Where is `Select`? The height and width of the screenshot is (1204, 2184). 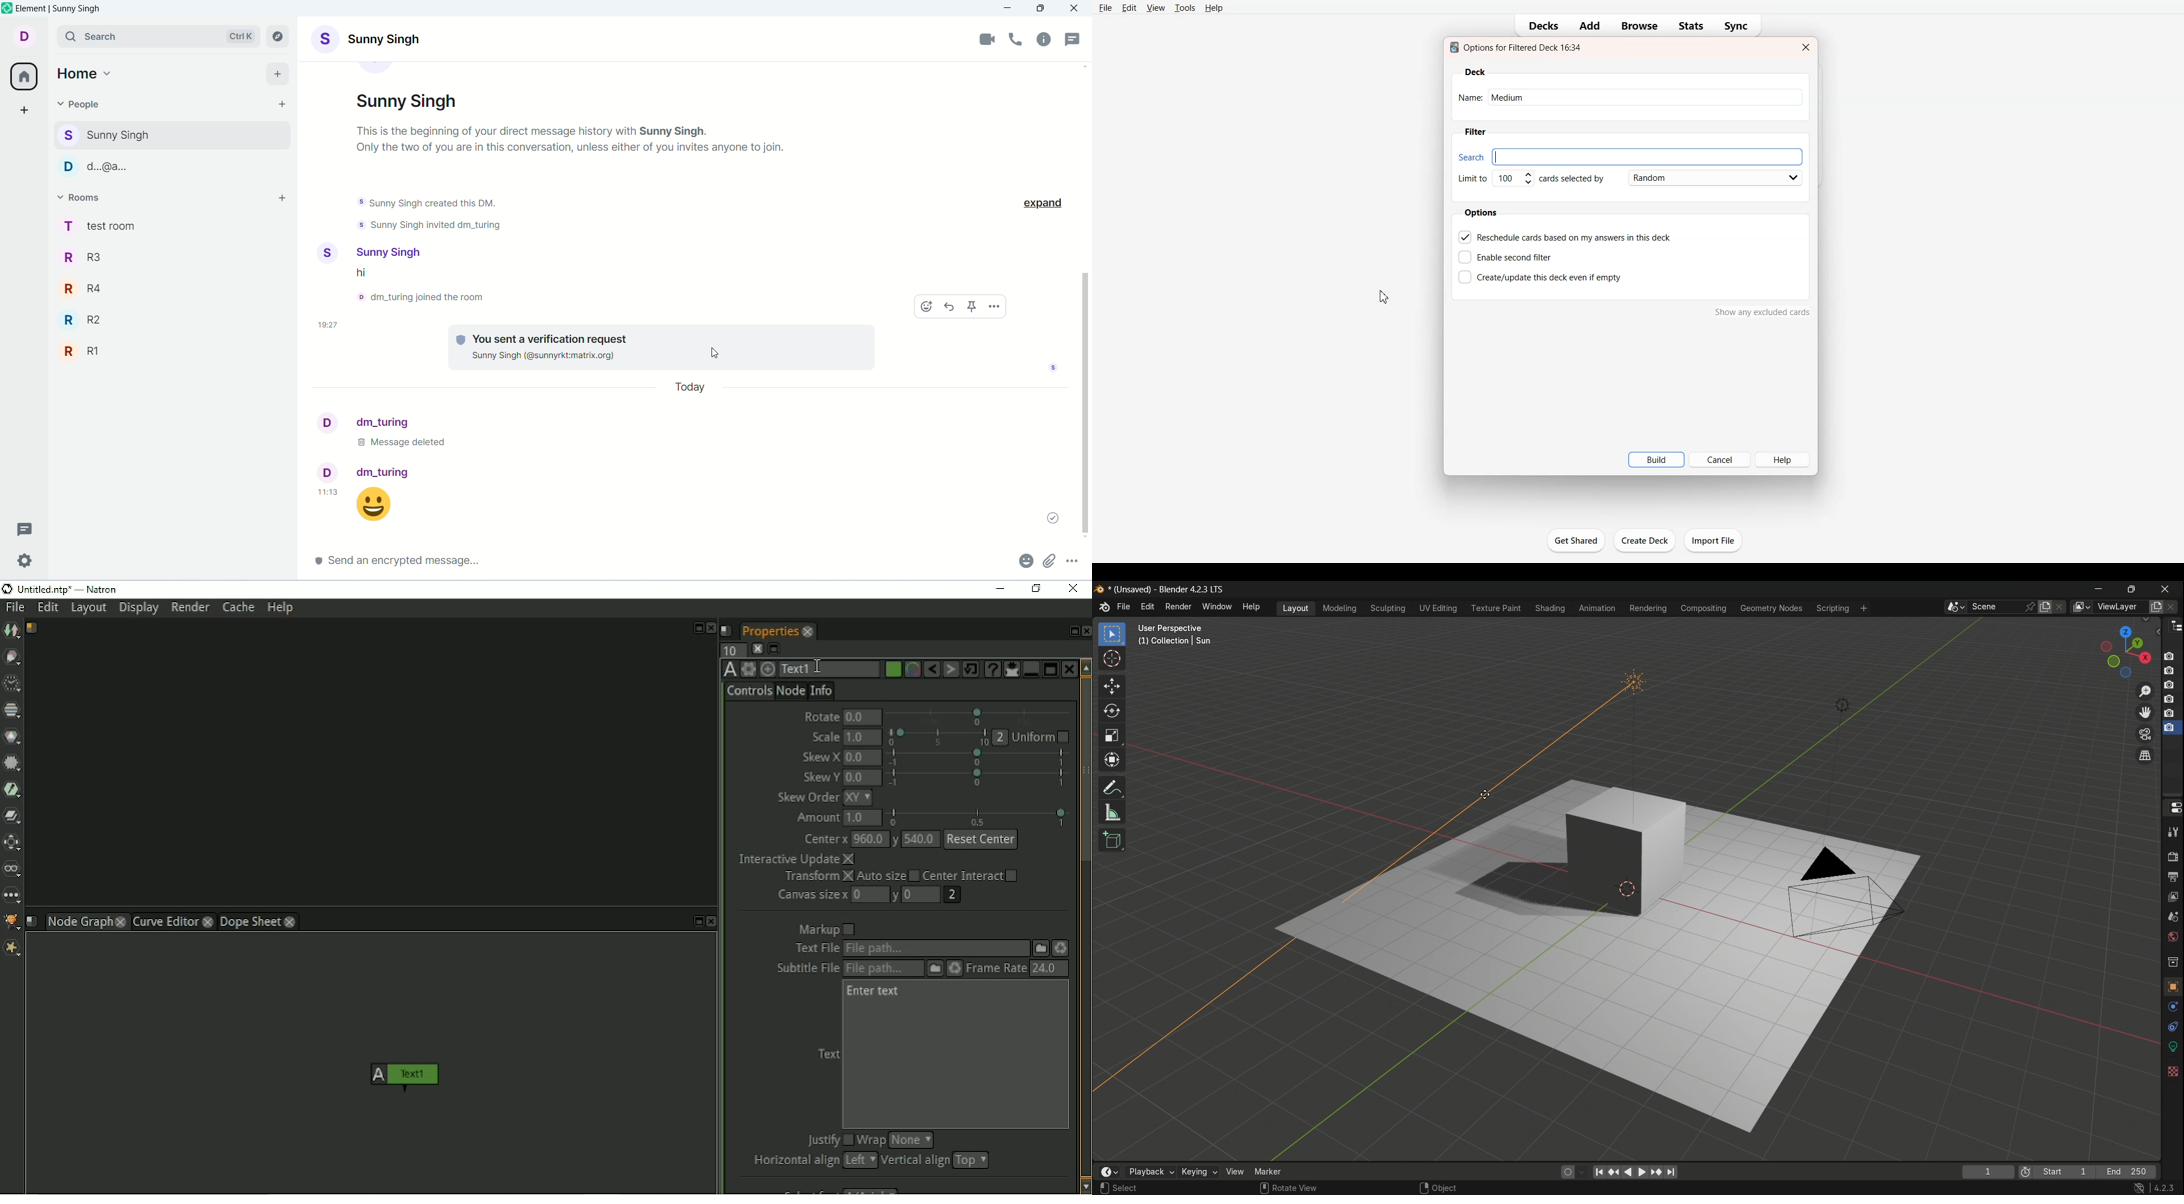 Select is located at coordinates (1126, 1188).